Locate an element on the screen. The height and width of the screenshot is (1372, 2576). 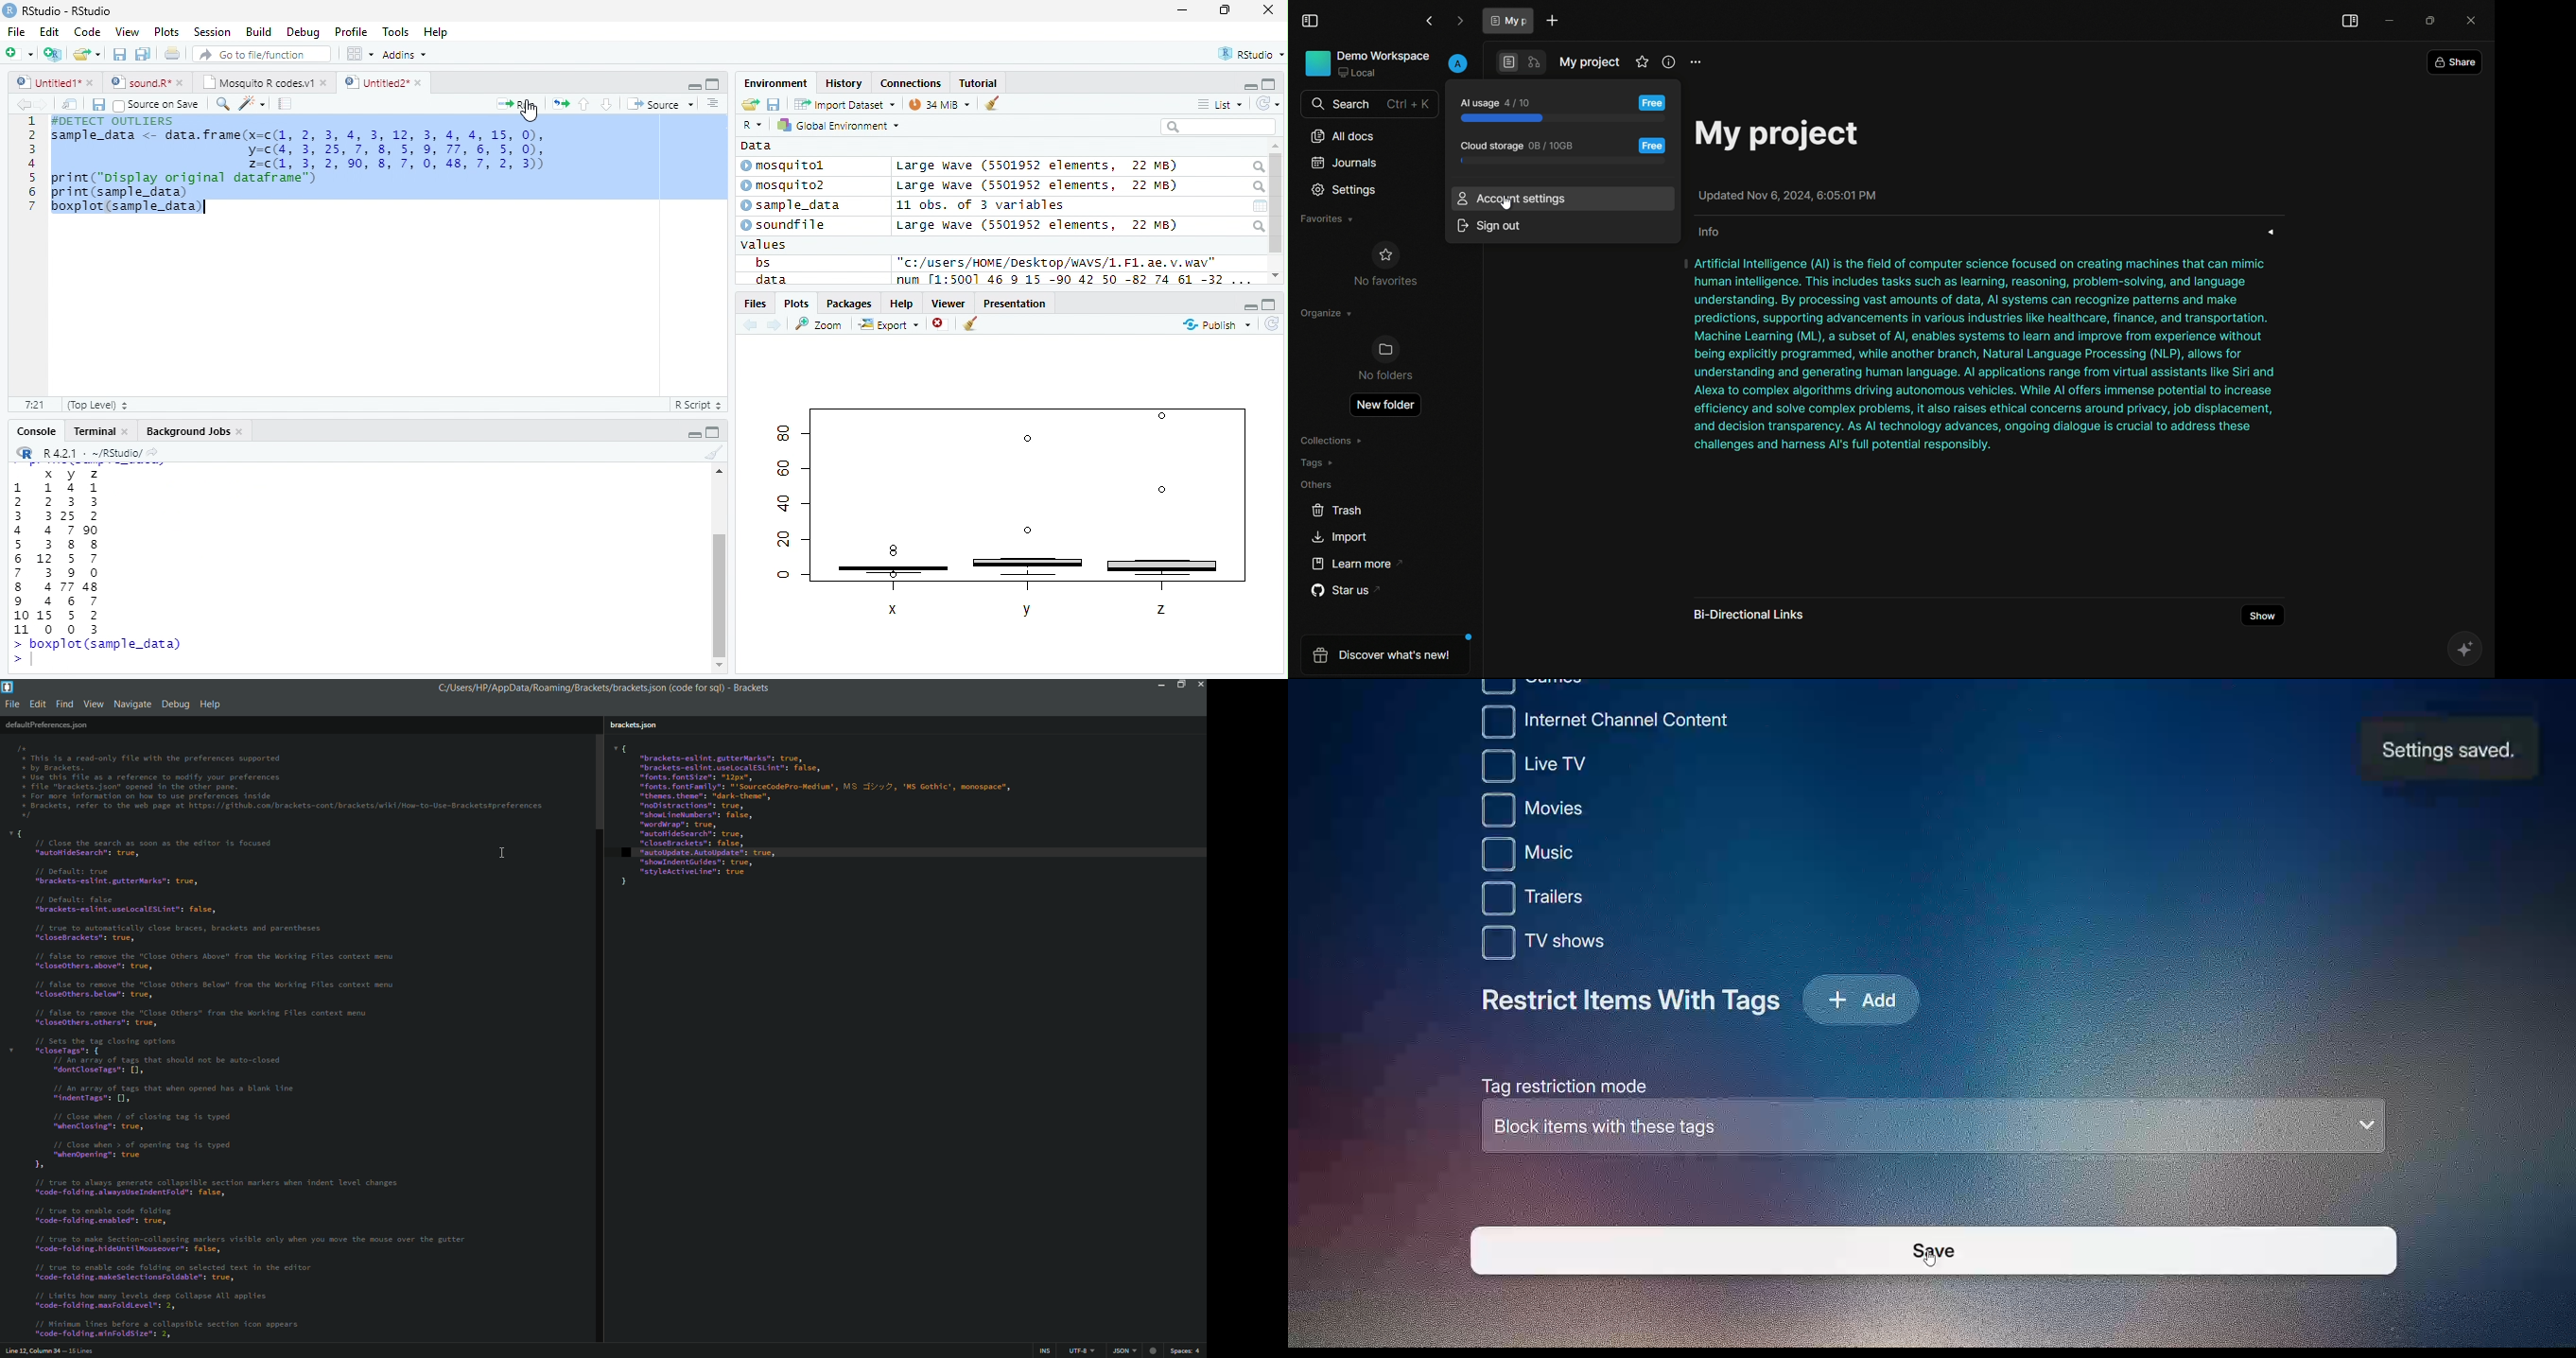
ai assistant is located at coordinates (2467, 651).